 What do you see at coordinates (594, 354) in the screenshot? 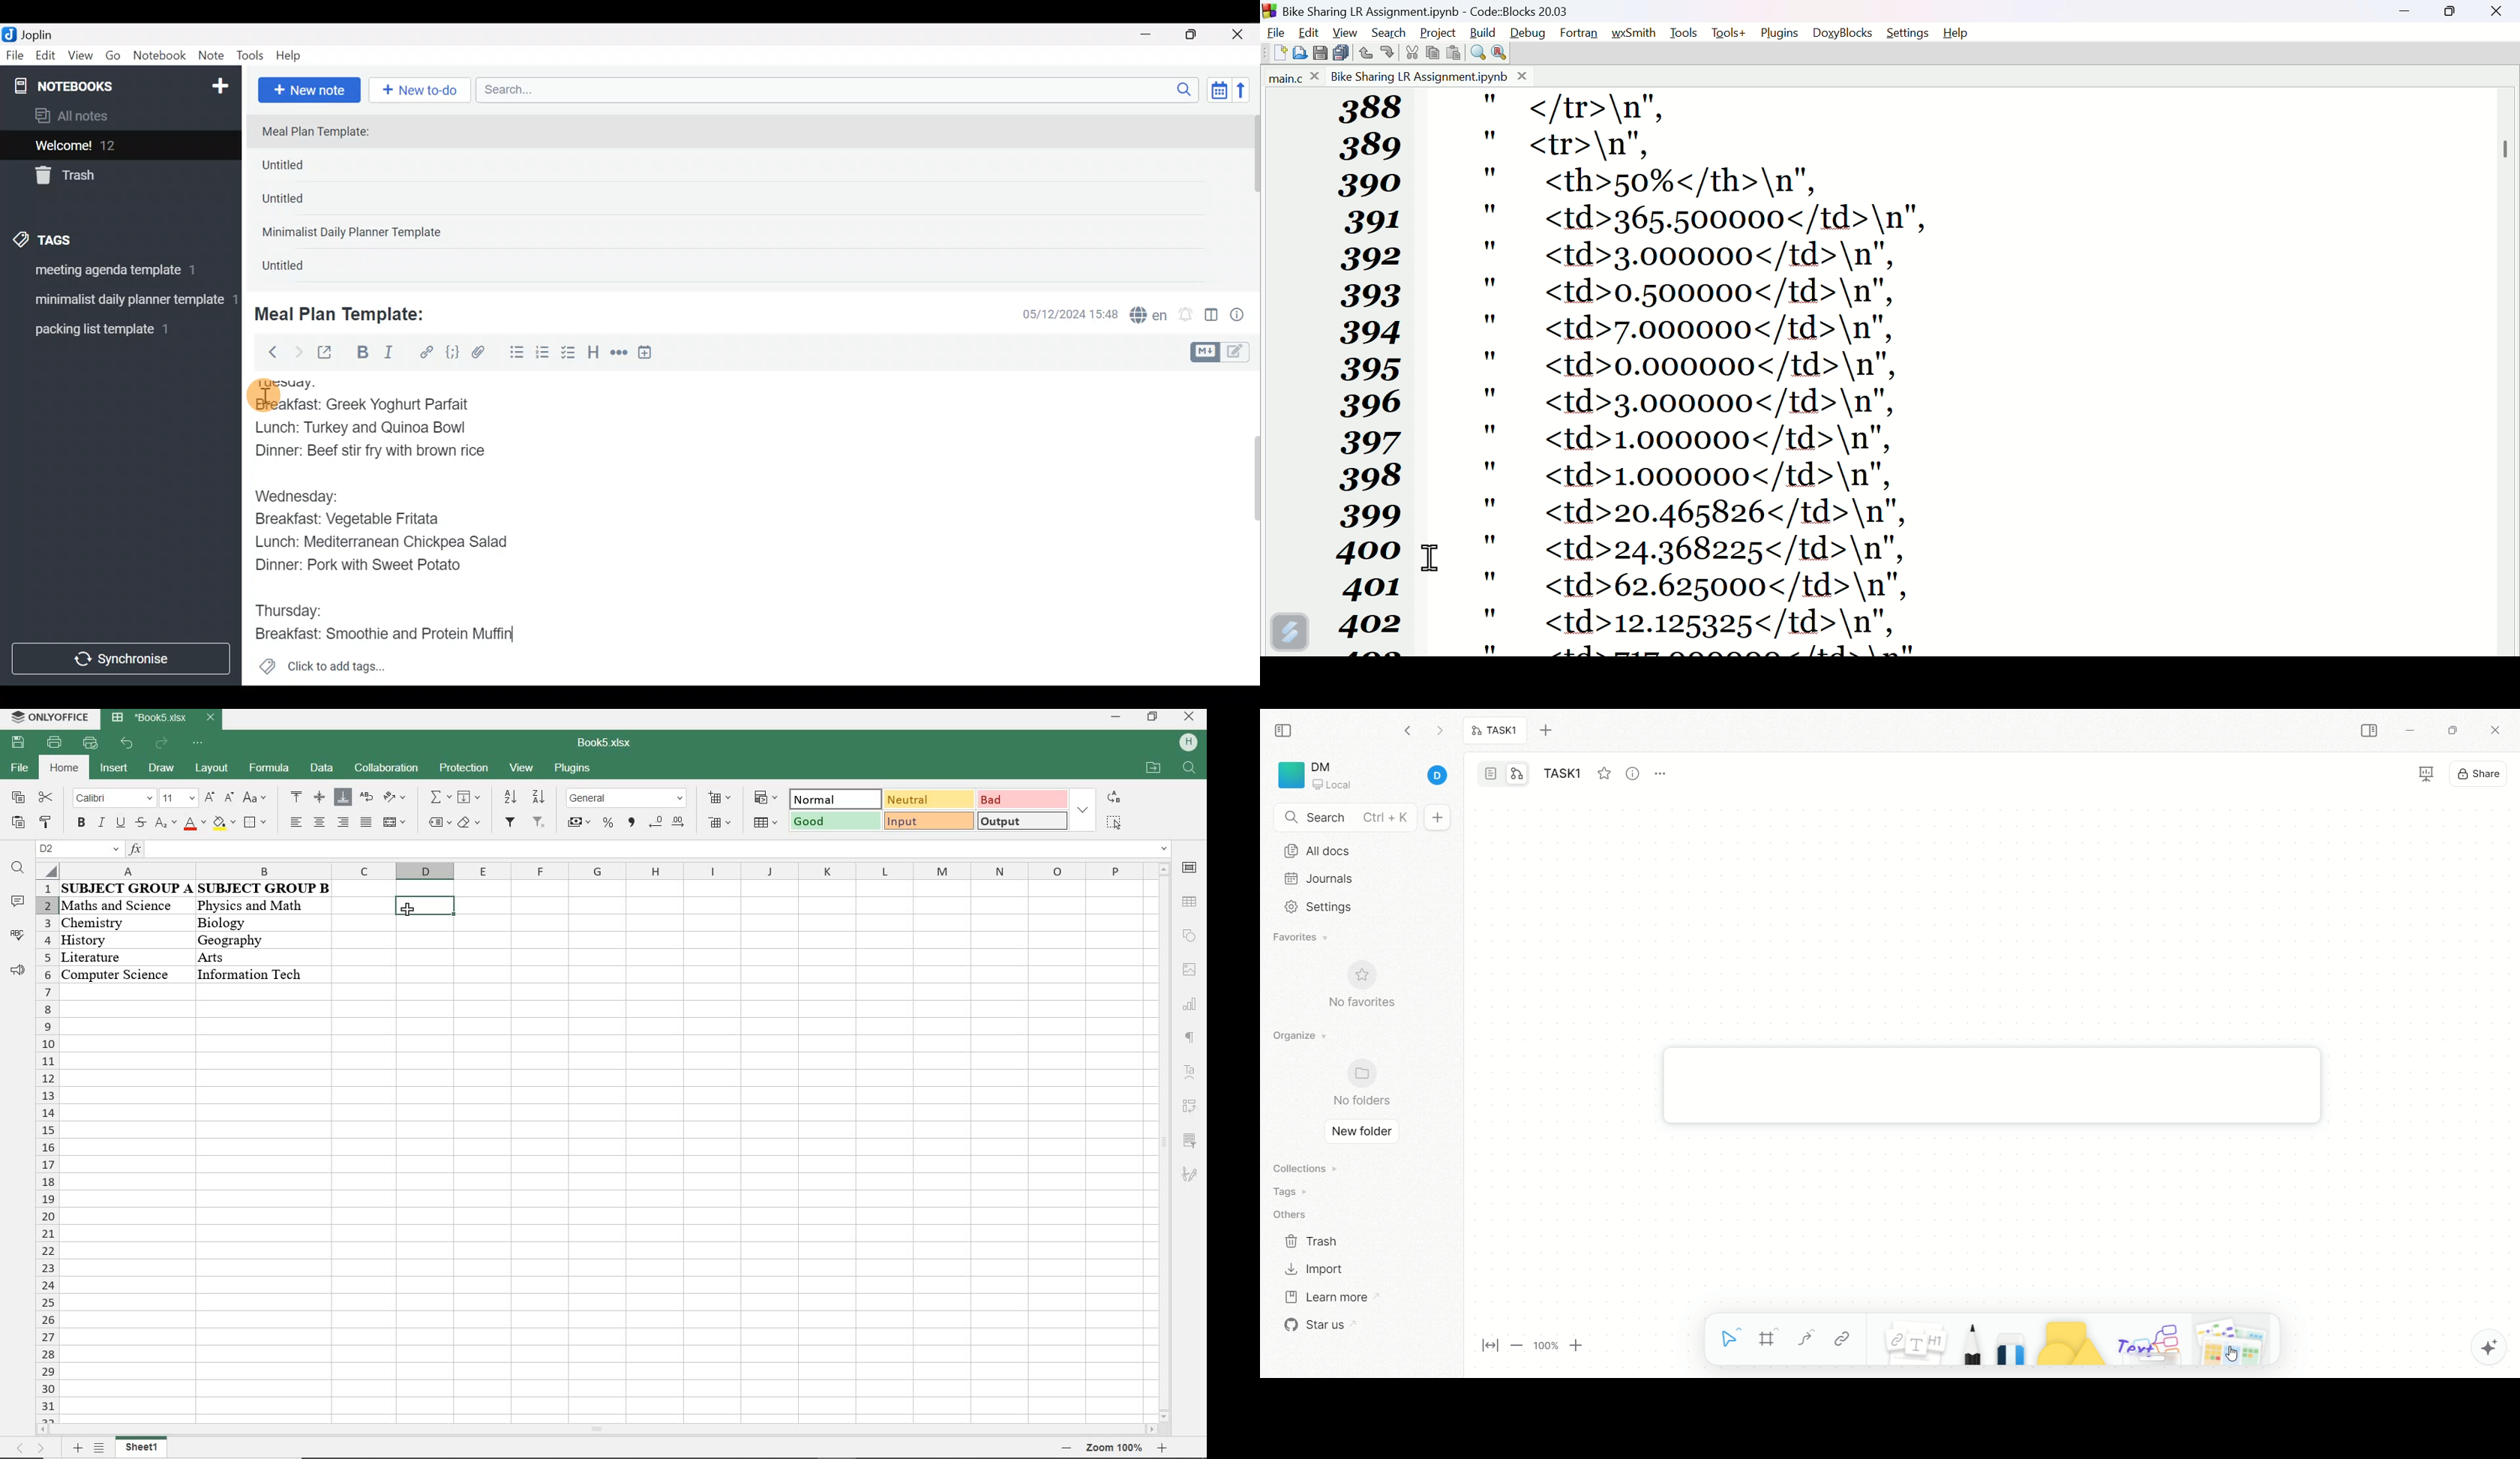
I see `Heading` at bounding box center [594, 354].